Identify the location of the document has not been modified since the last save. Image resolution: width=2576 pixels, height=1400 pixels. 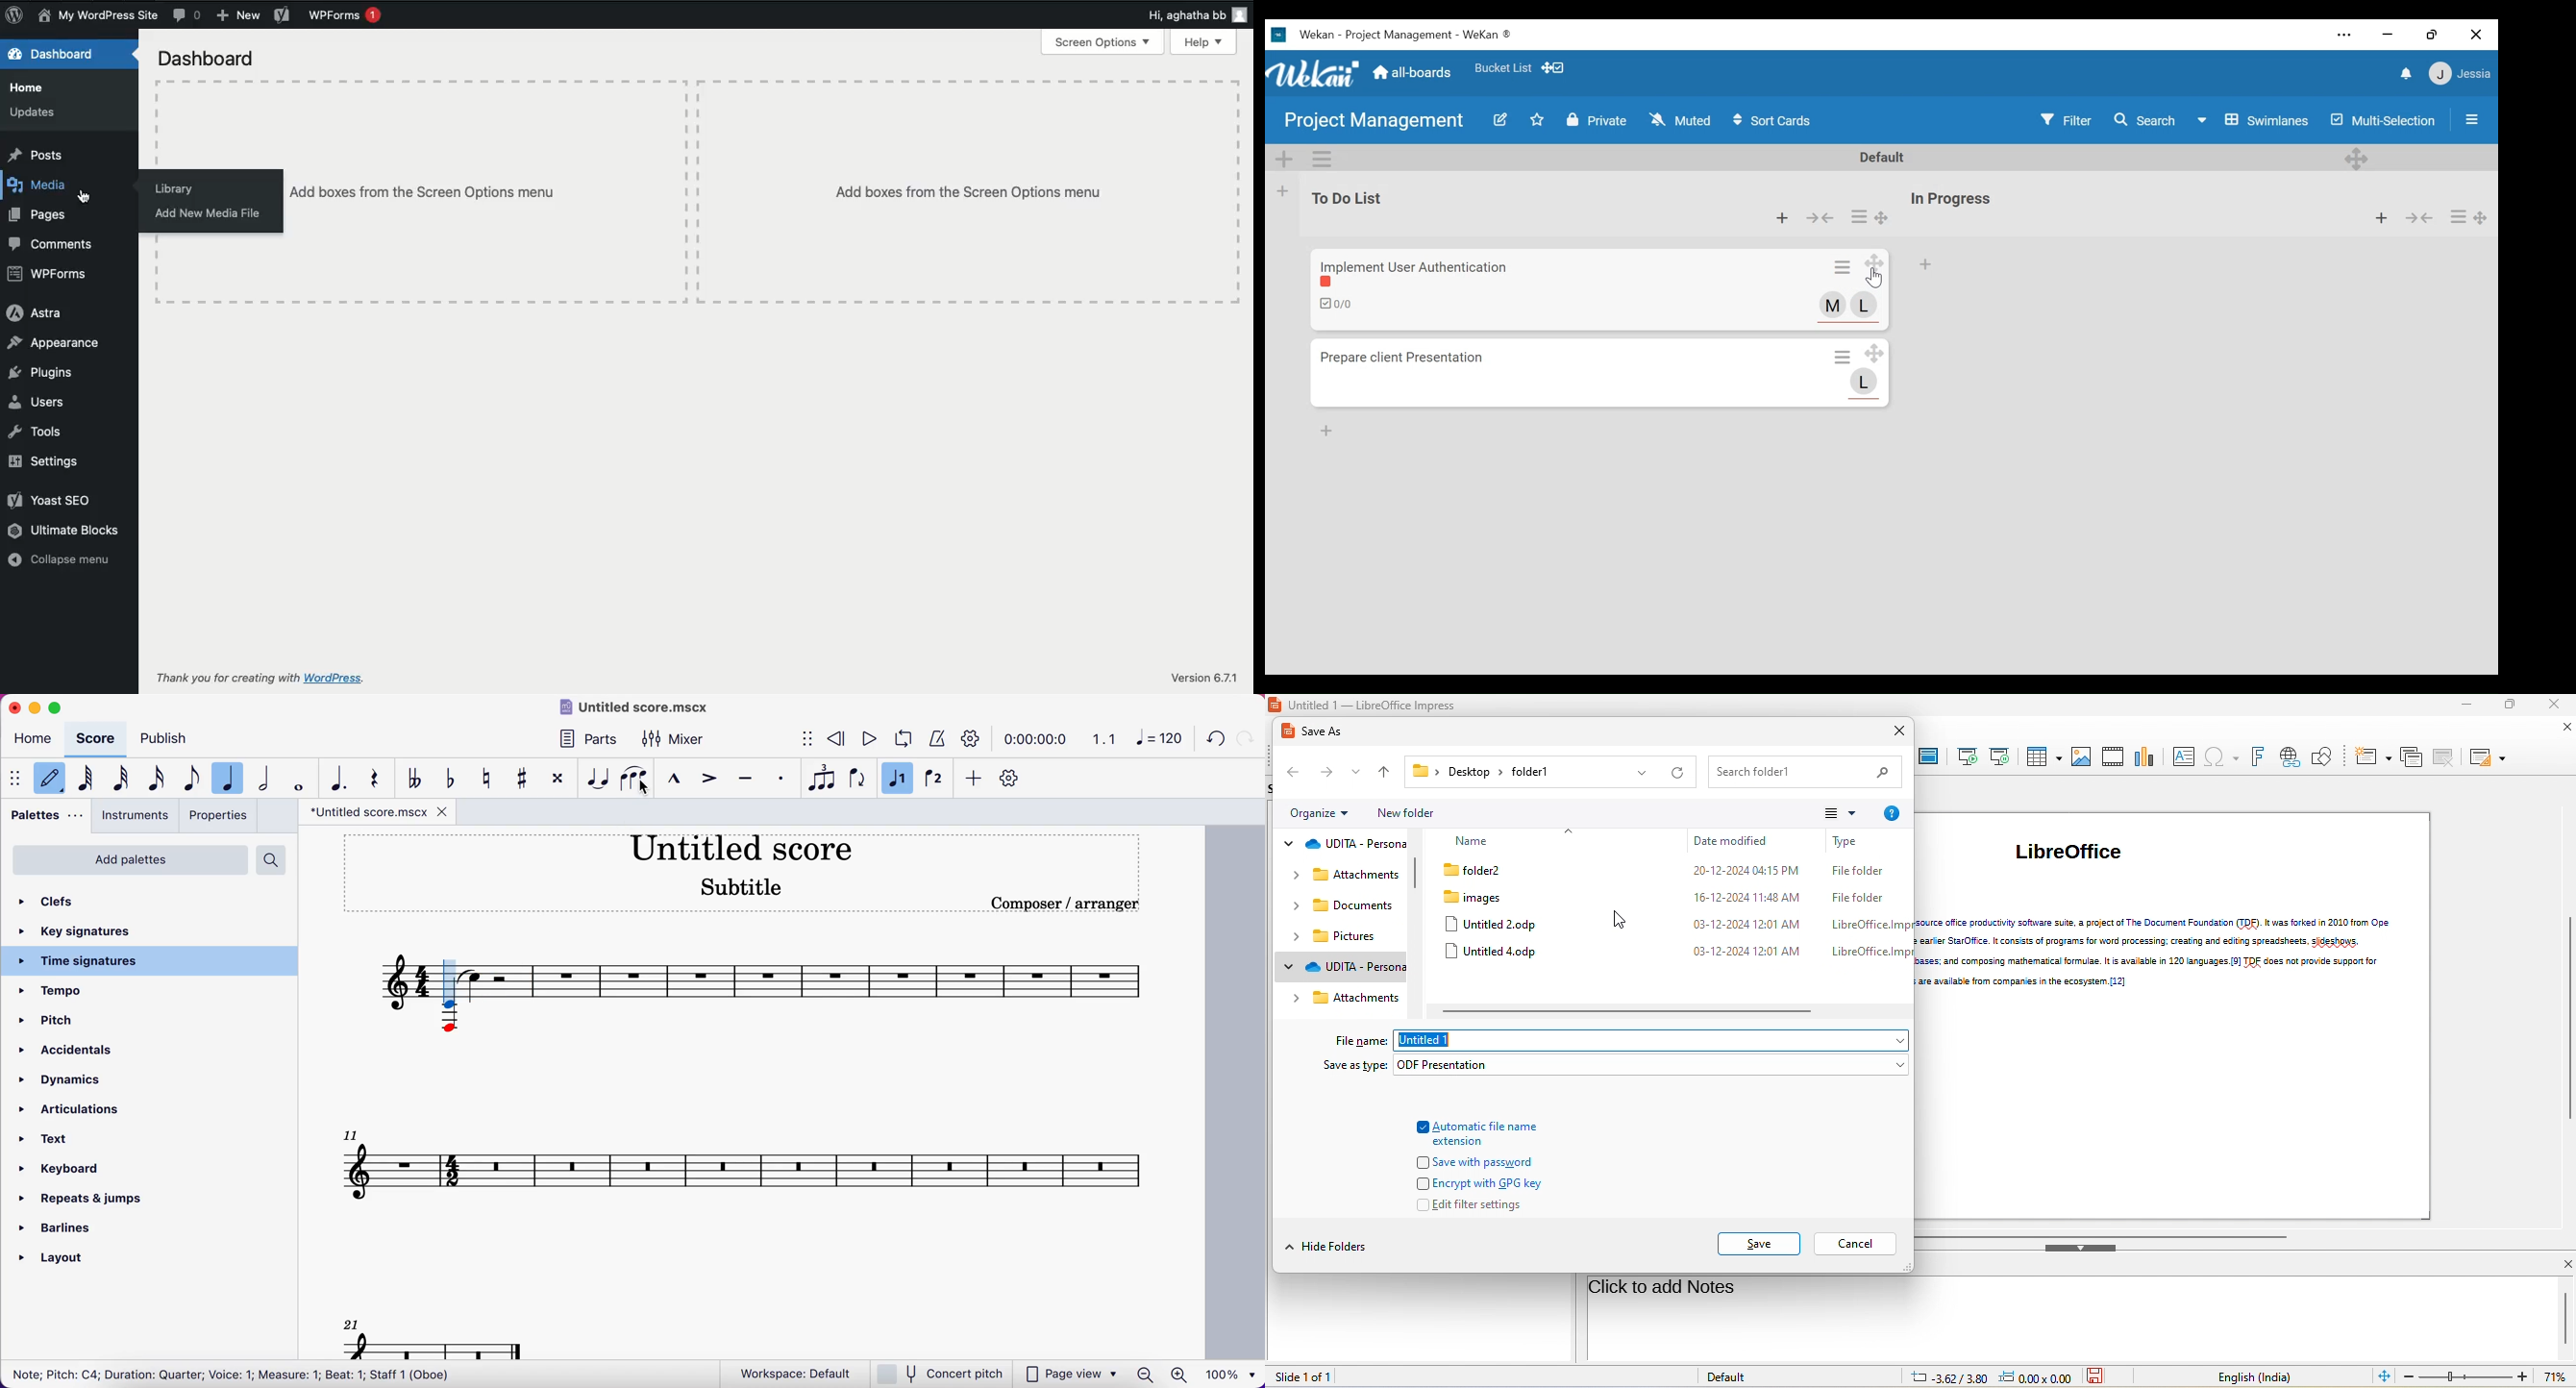
(2102, 1376).